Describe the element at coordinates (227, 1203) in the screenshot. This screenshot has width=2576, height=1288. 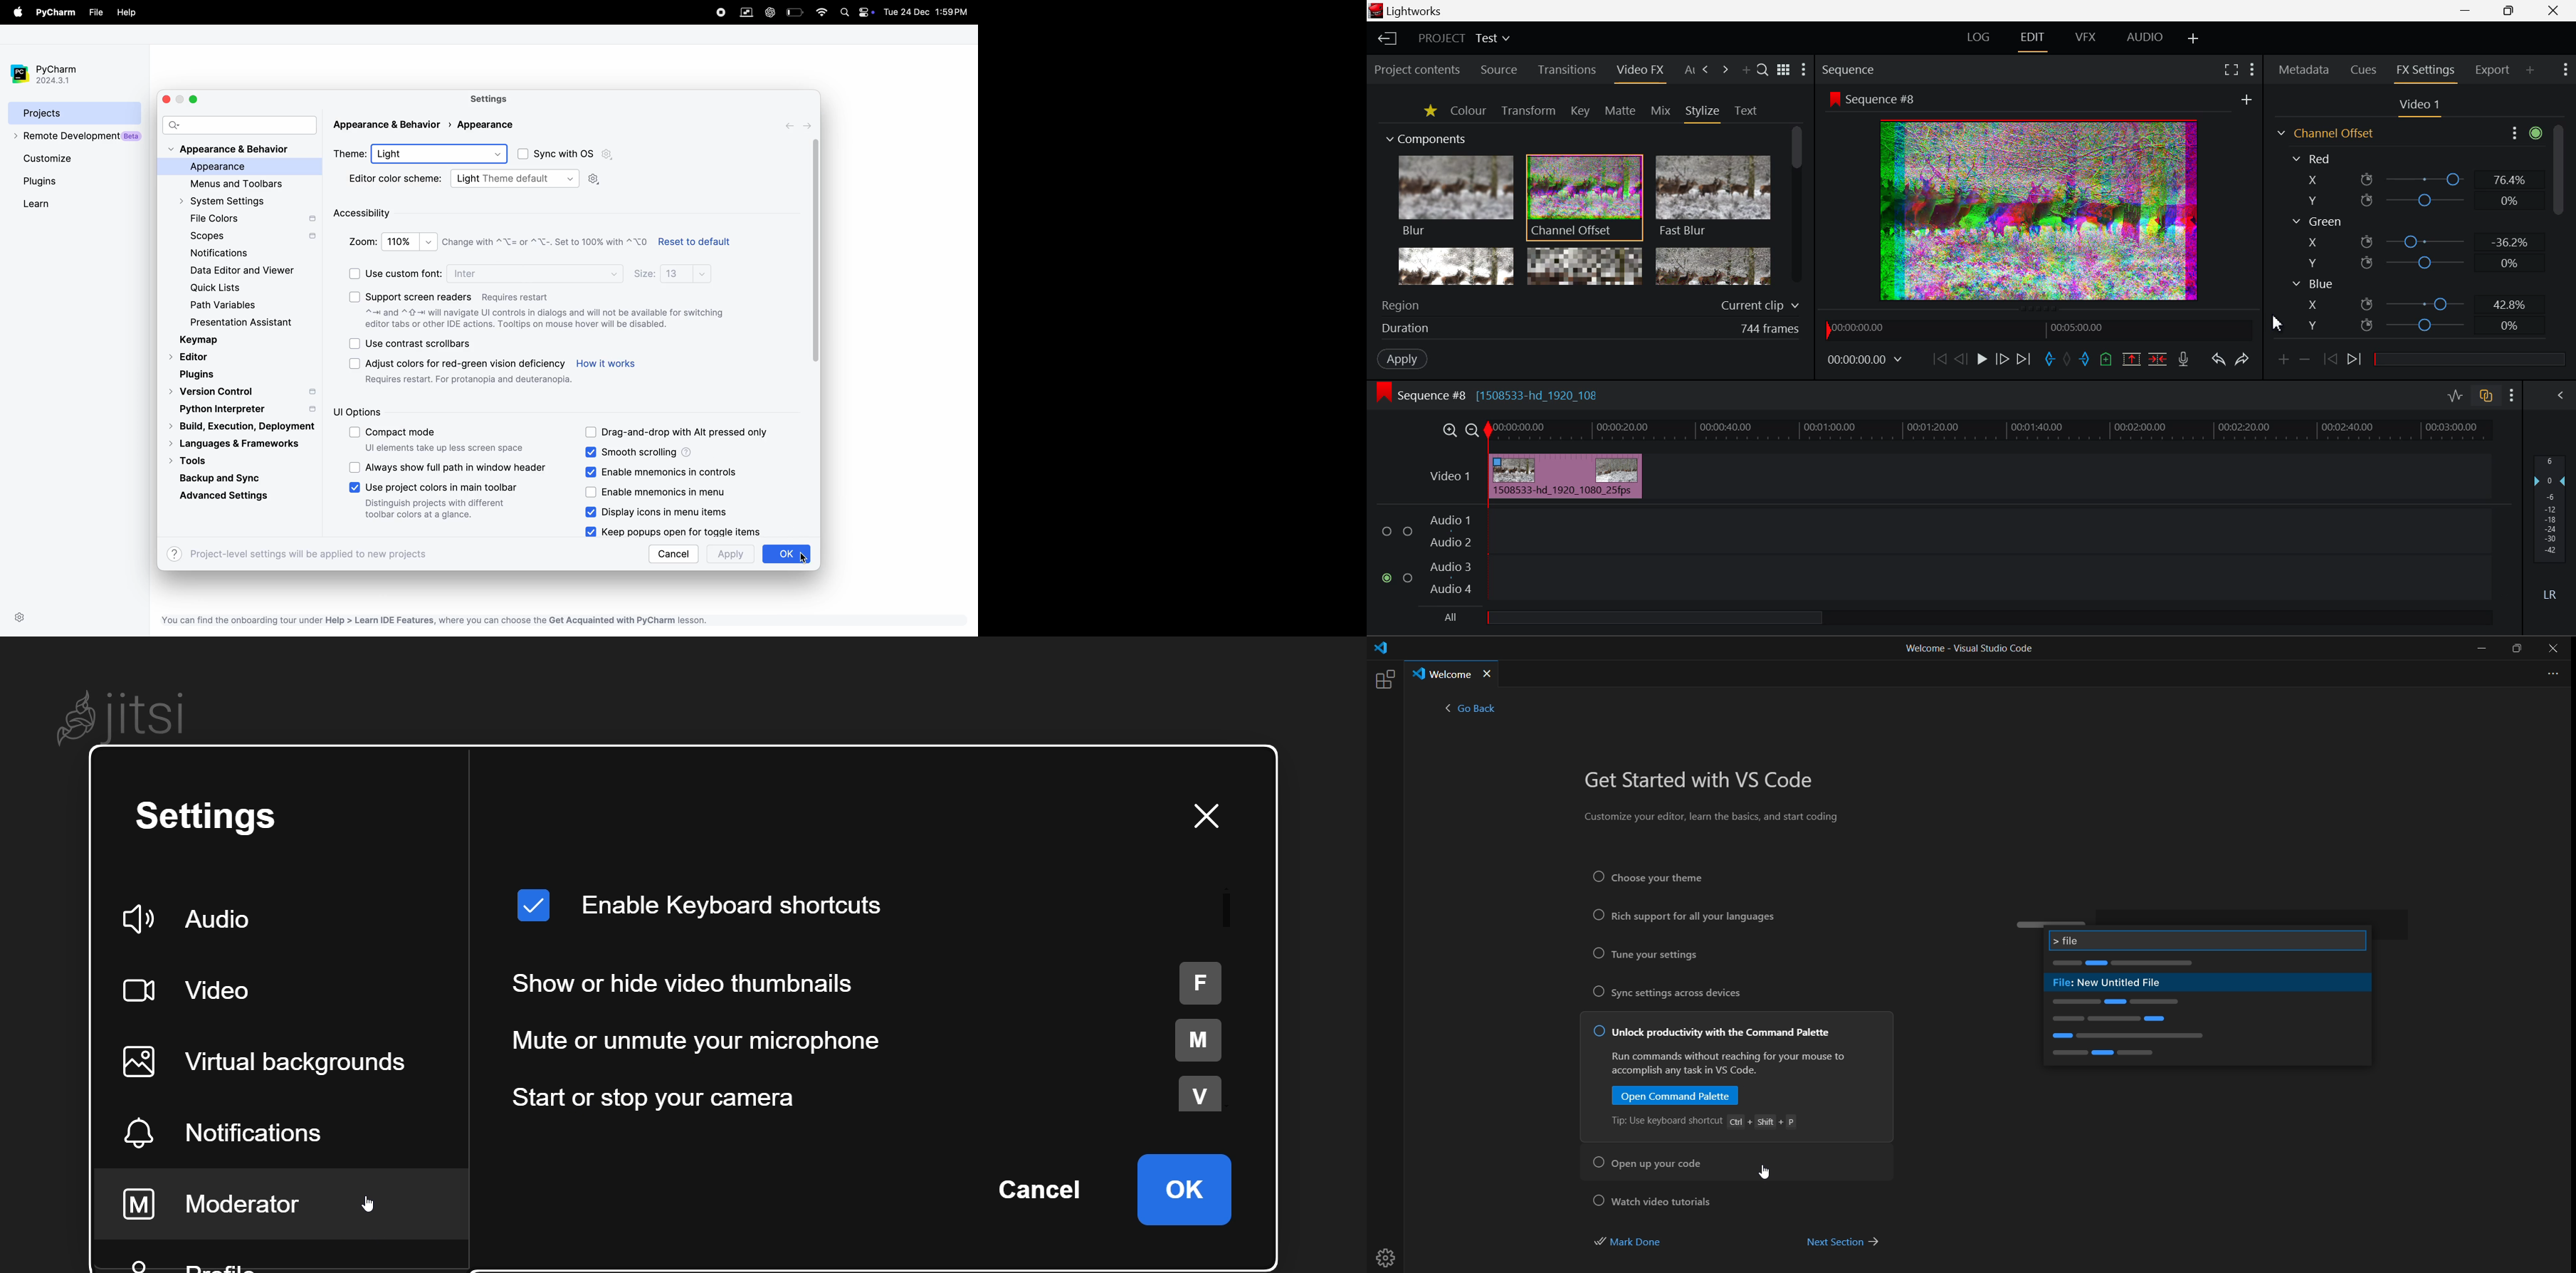
I see `moderator` at that location.